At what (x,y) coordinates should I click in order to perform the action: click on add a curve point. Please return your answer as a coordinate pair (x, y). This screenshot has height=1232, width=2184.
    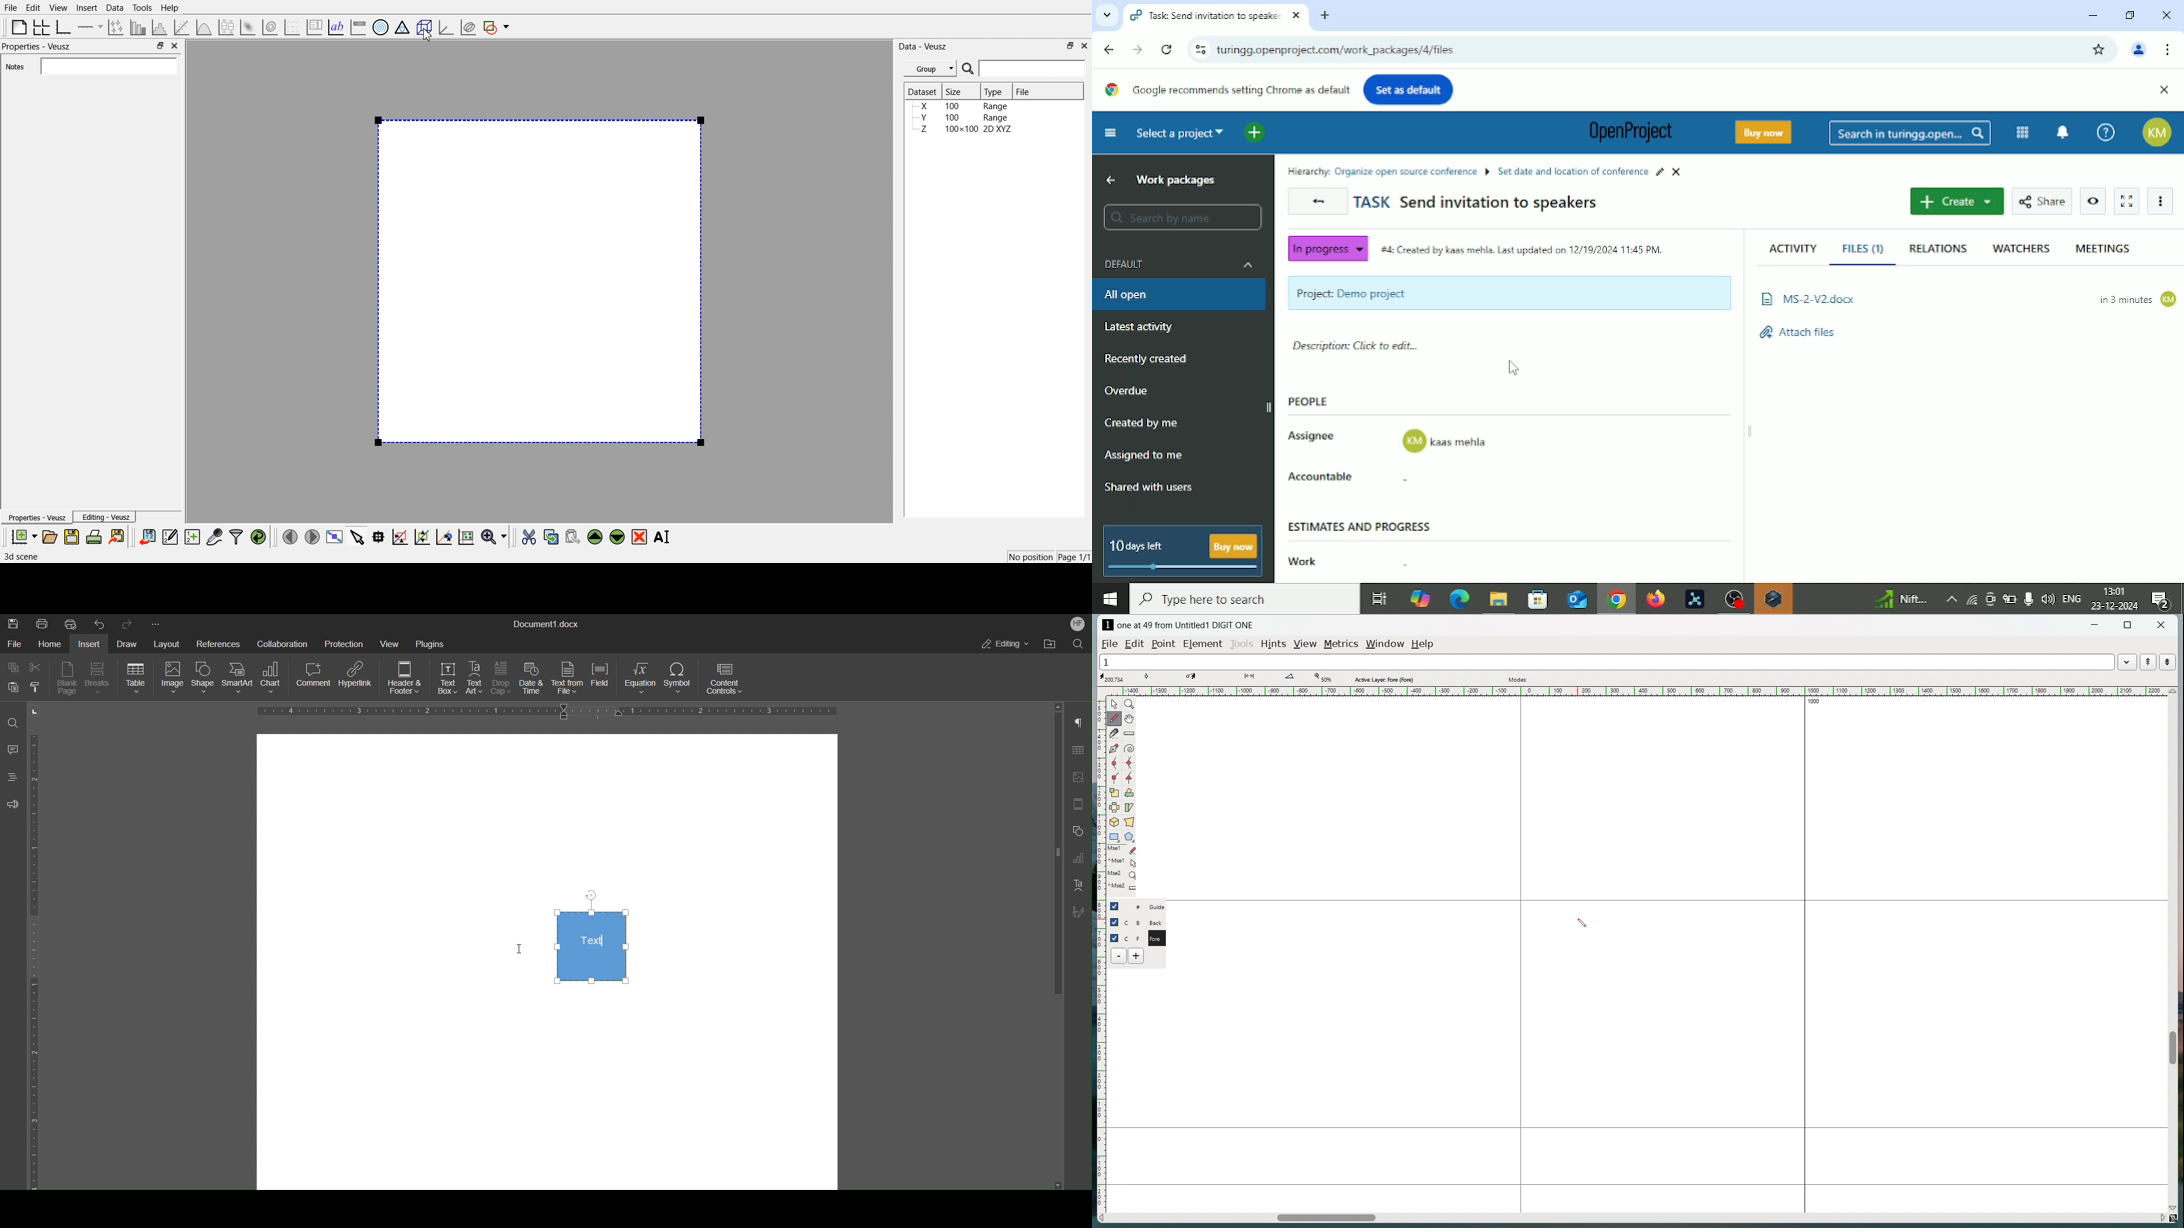
    Looking at the image, I should click on (1114, 764).